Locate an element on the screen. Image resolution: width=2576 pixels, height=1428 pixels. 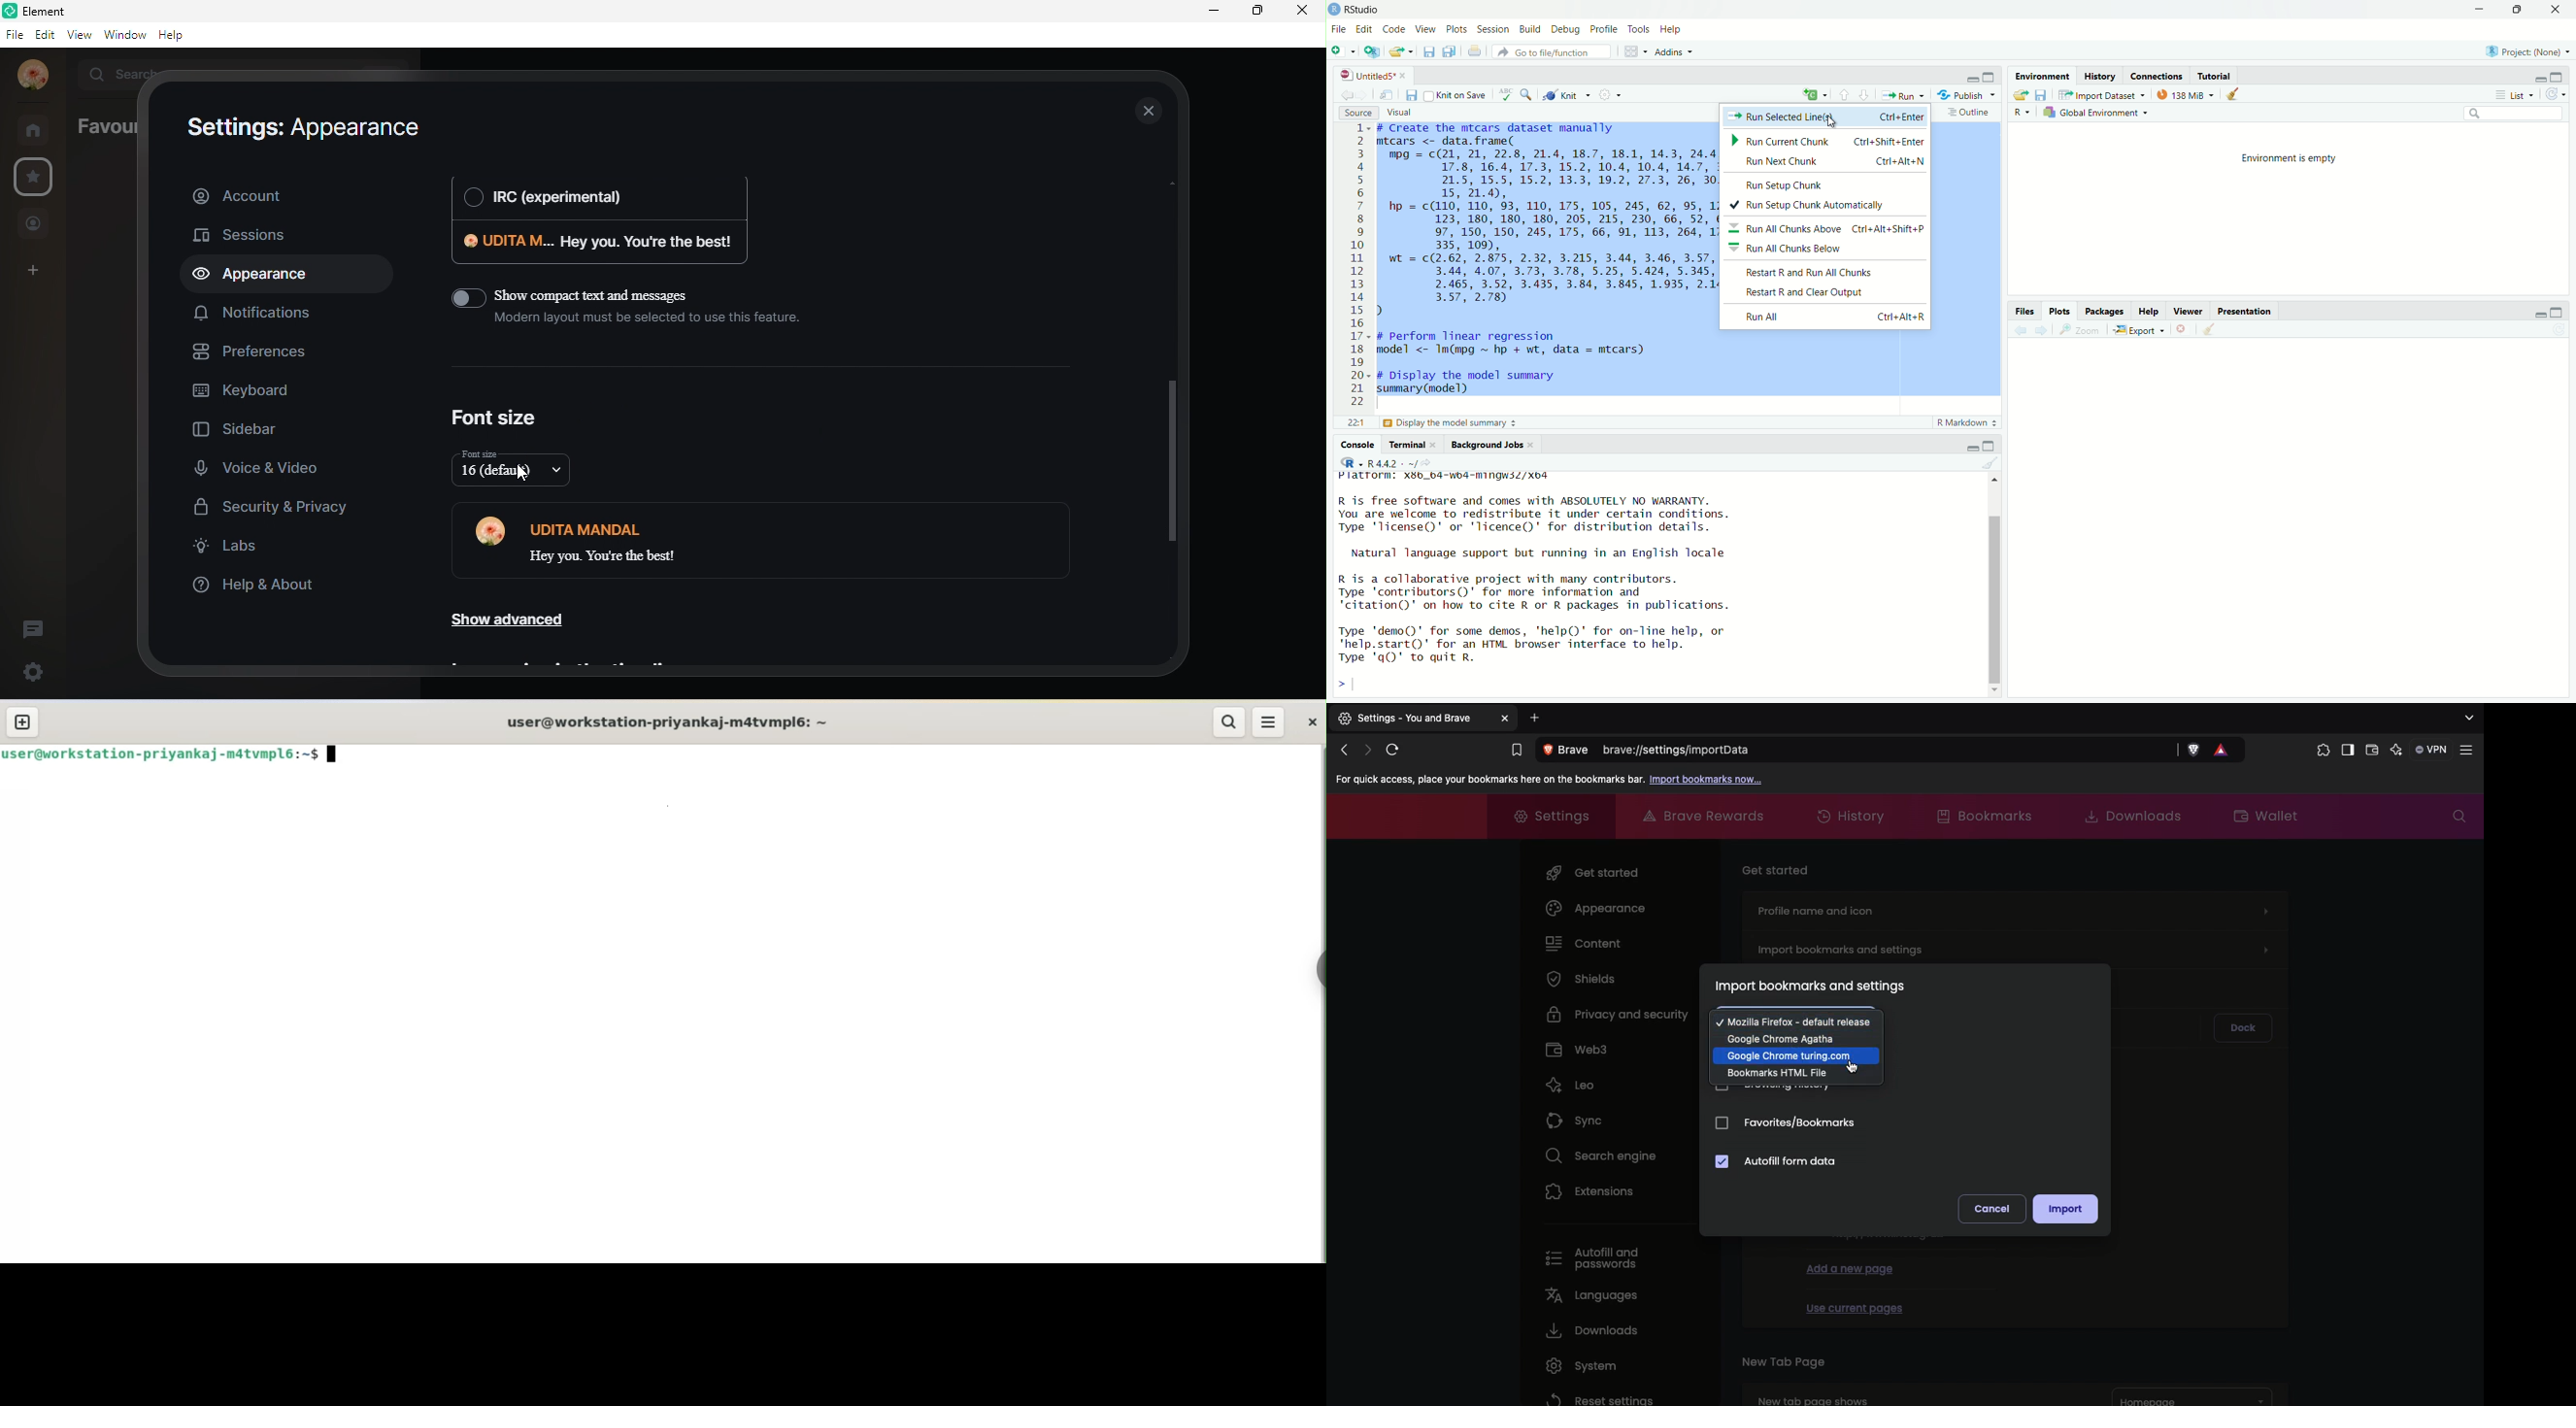
cursor is located at coordinates (1830, 122).